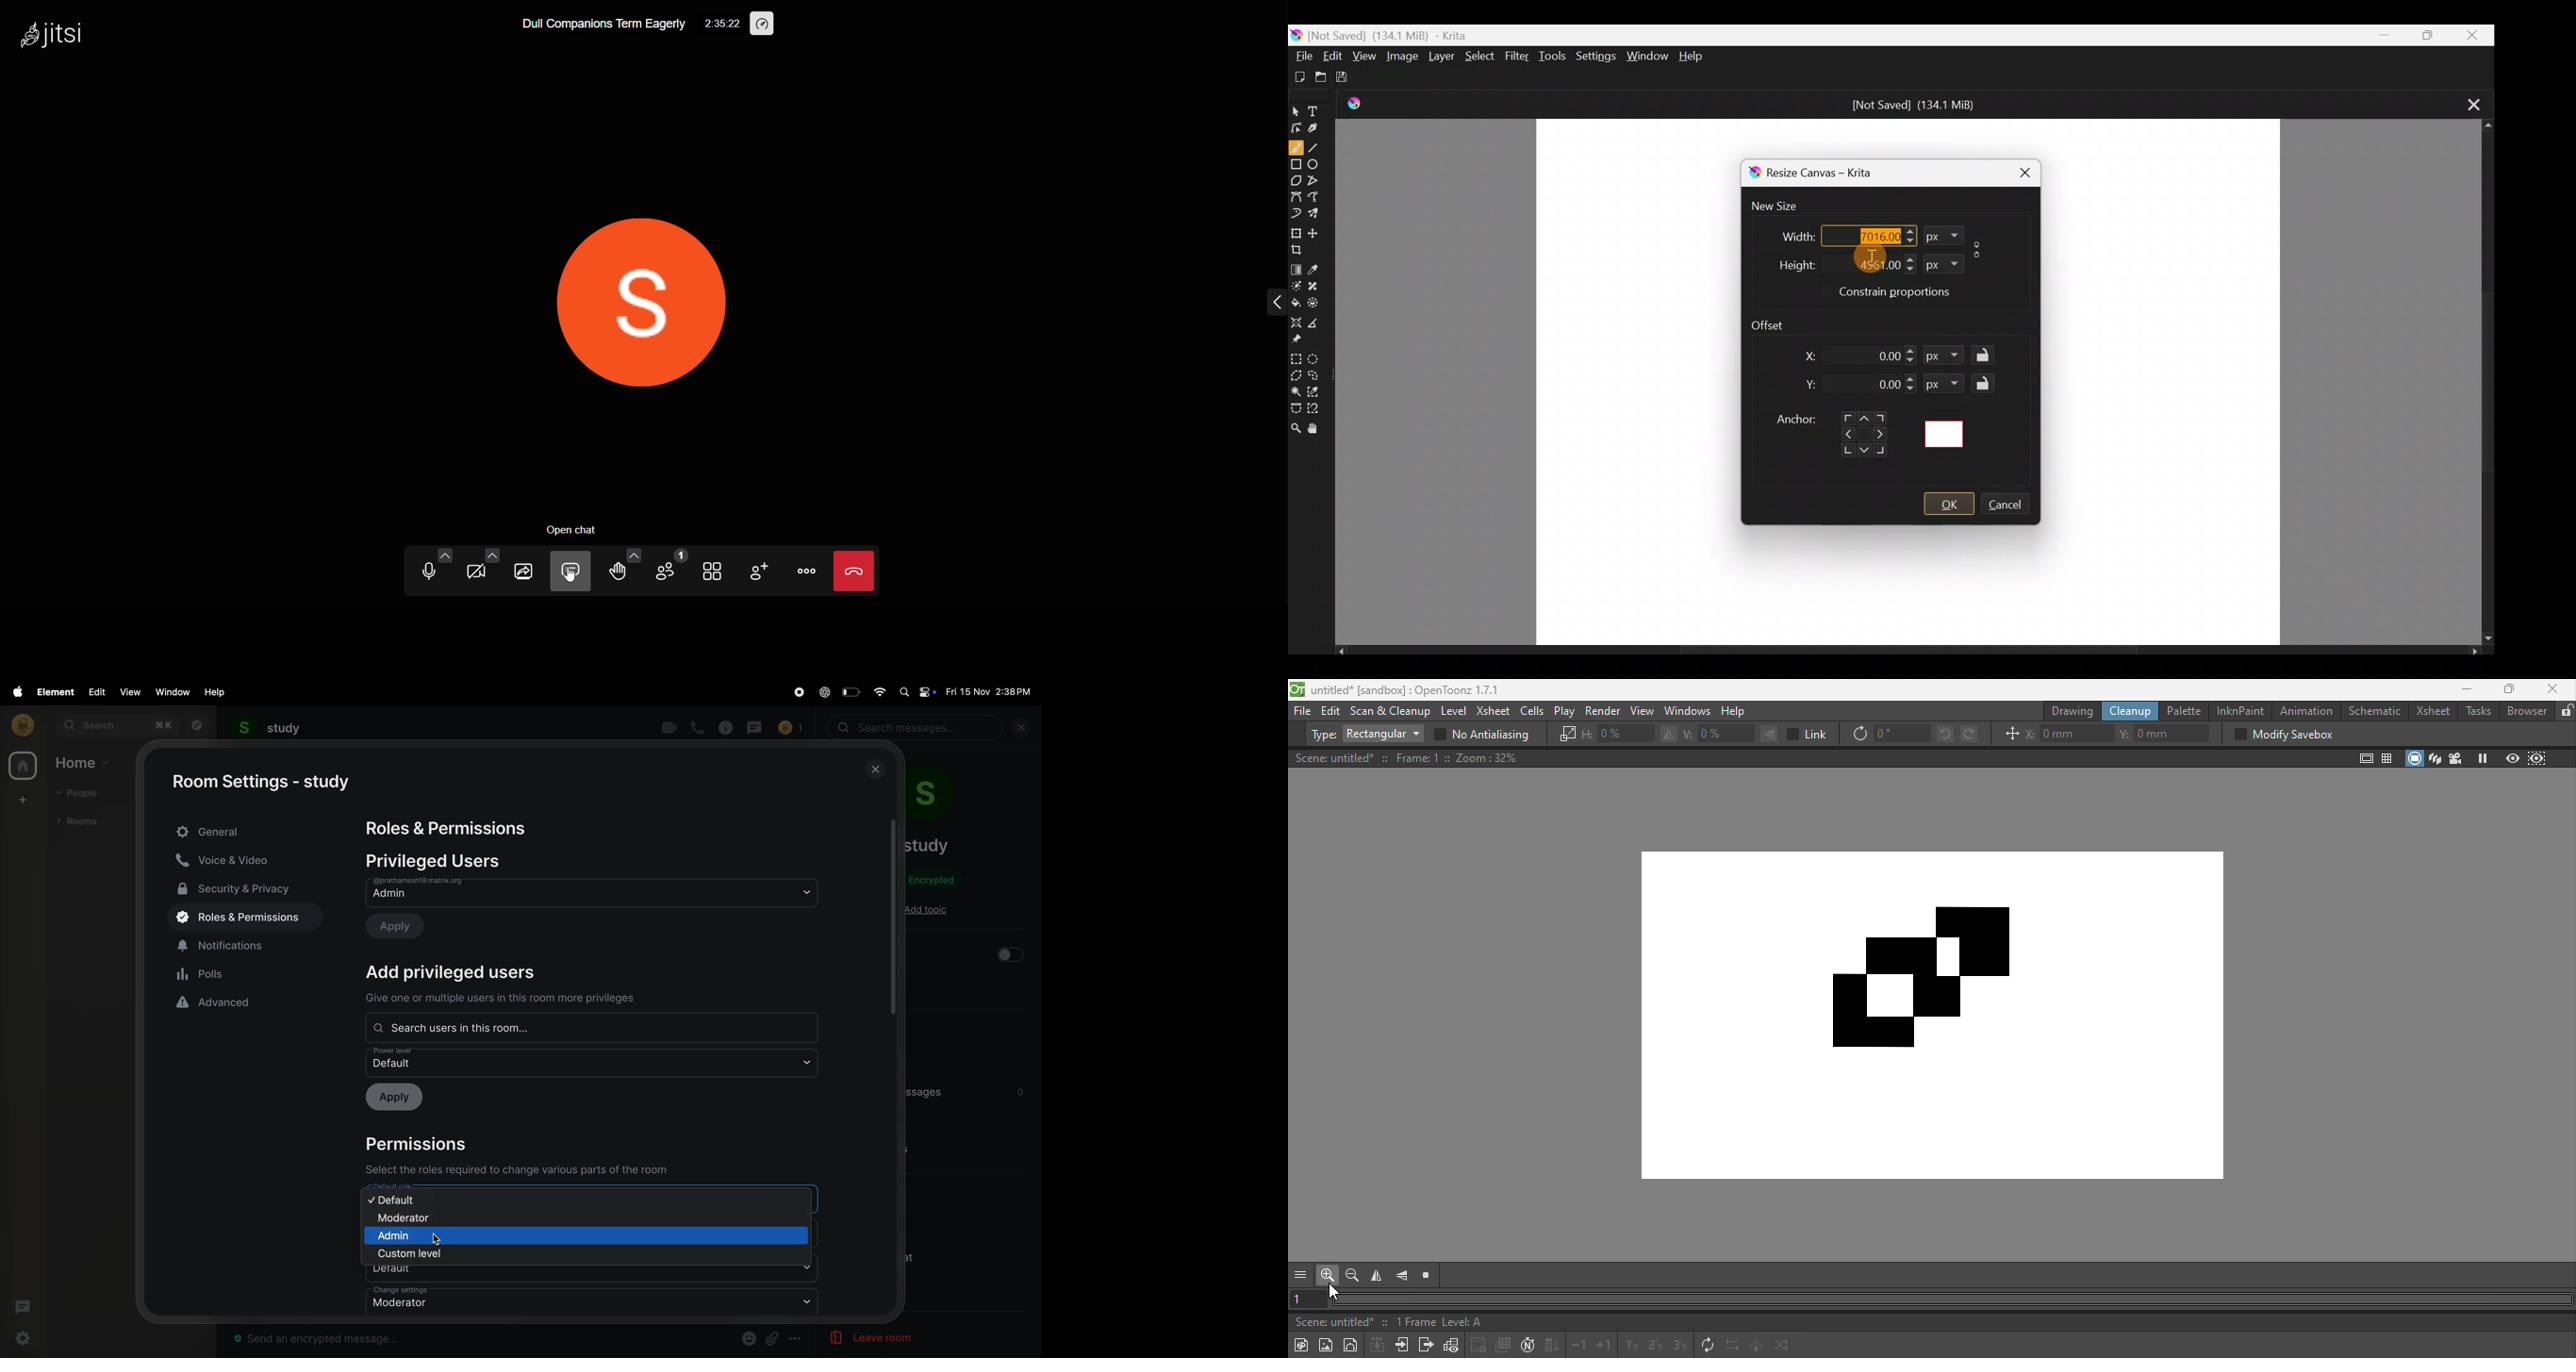 The width and height of the screenshot is (2576, 1372). I want to click on Y-axis, so click(2166, 732).